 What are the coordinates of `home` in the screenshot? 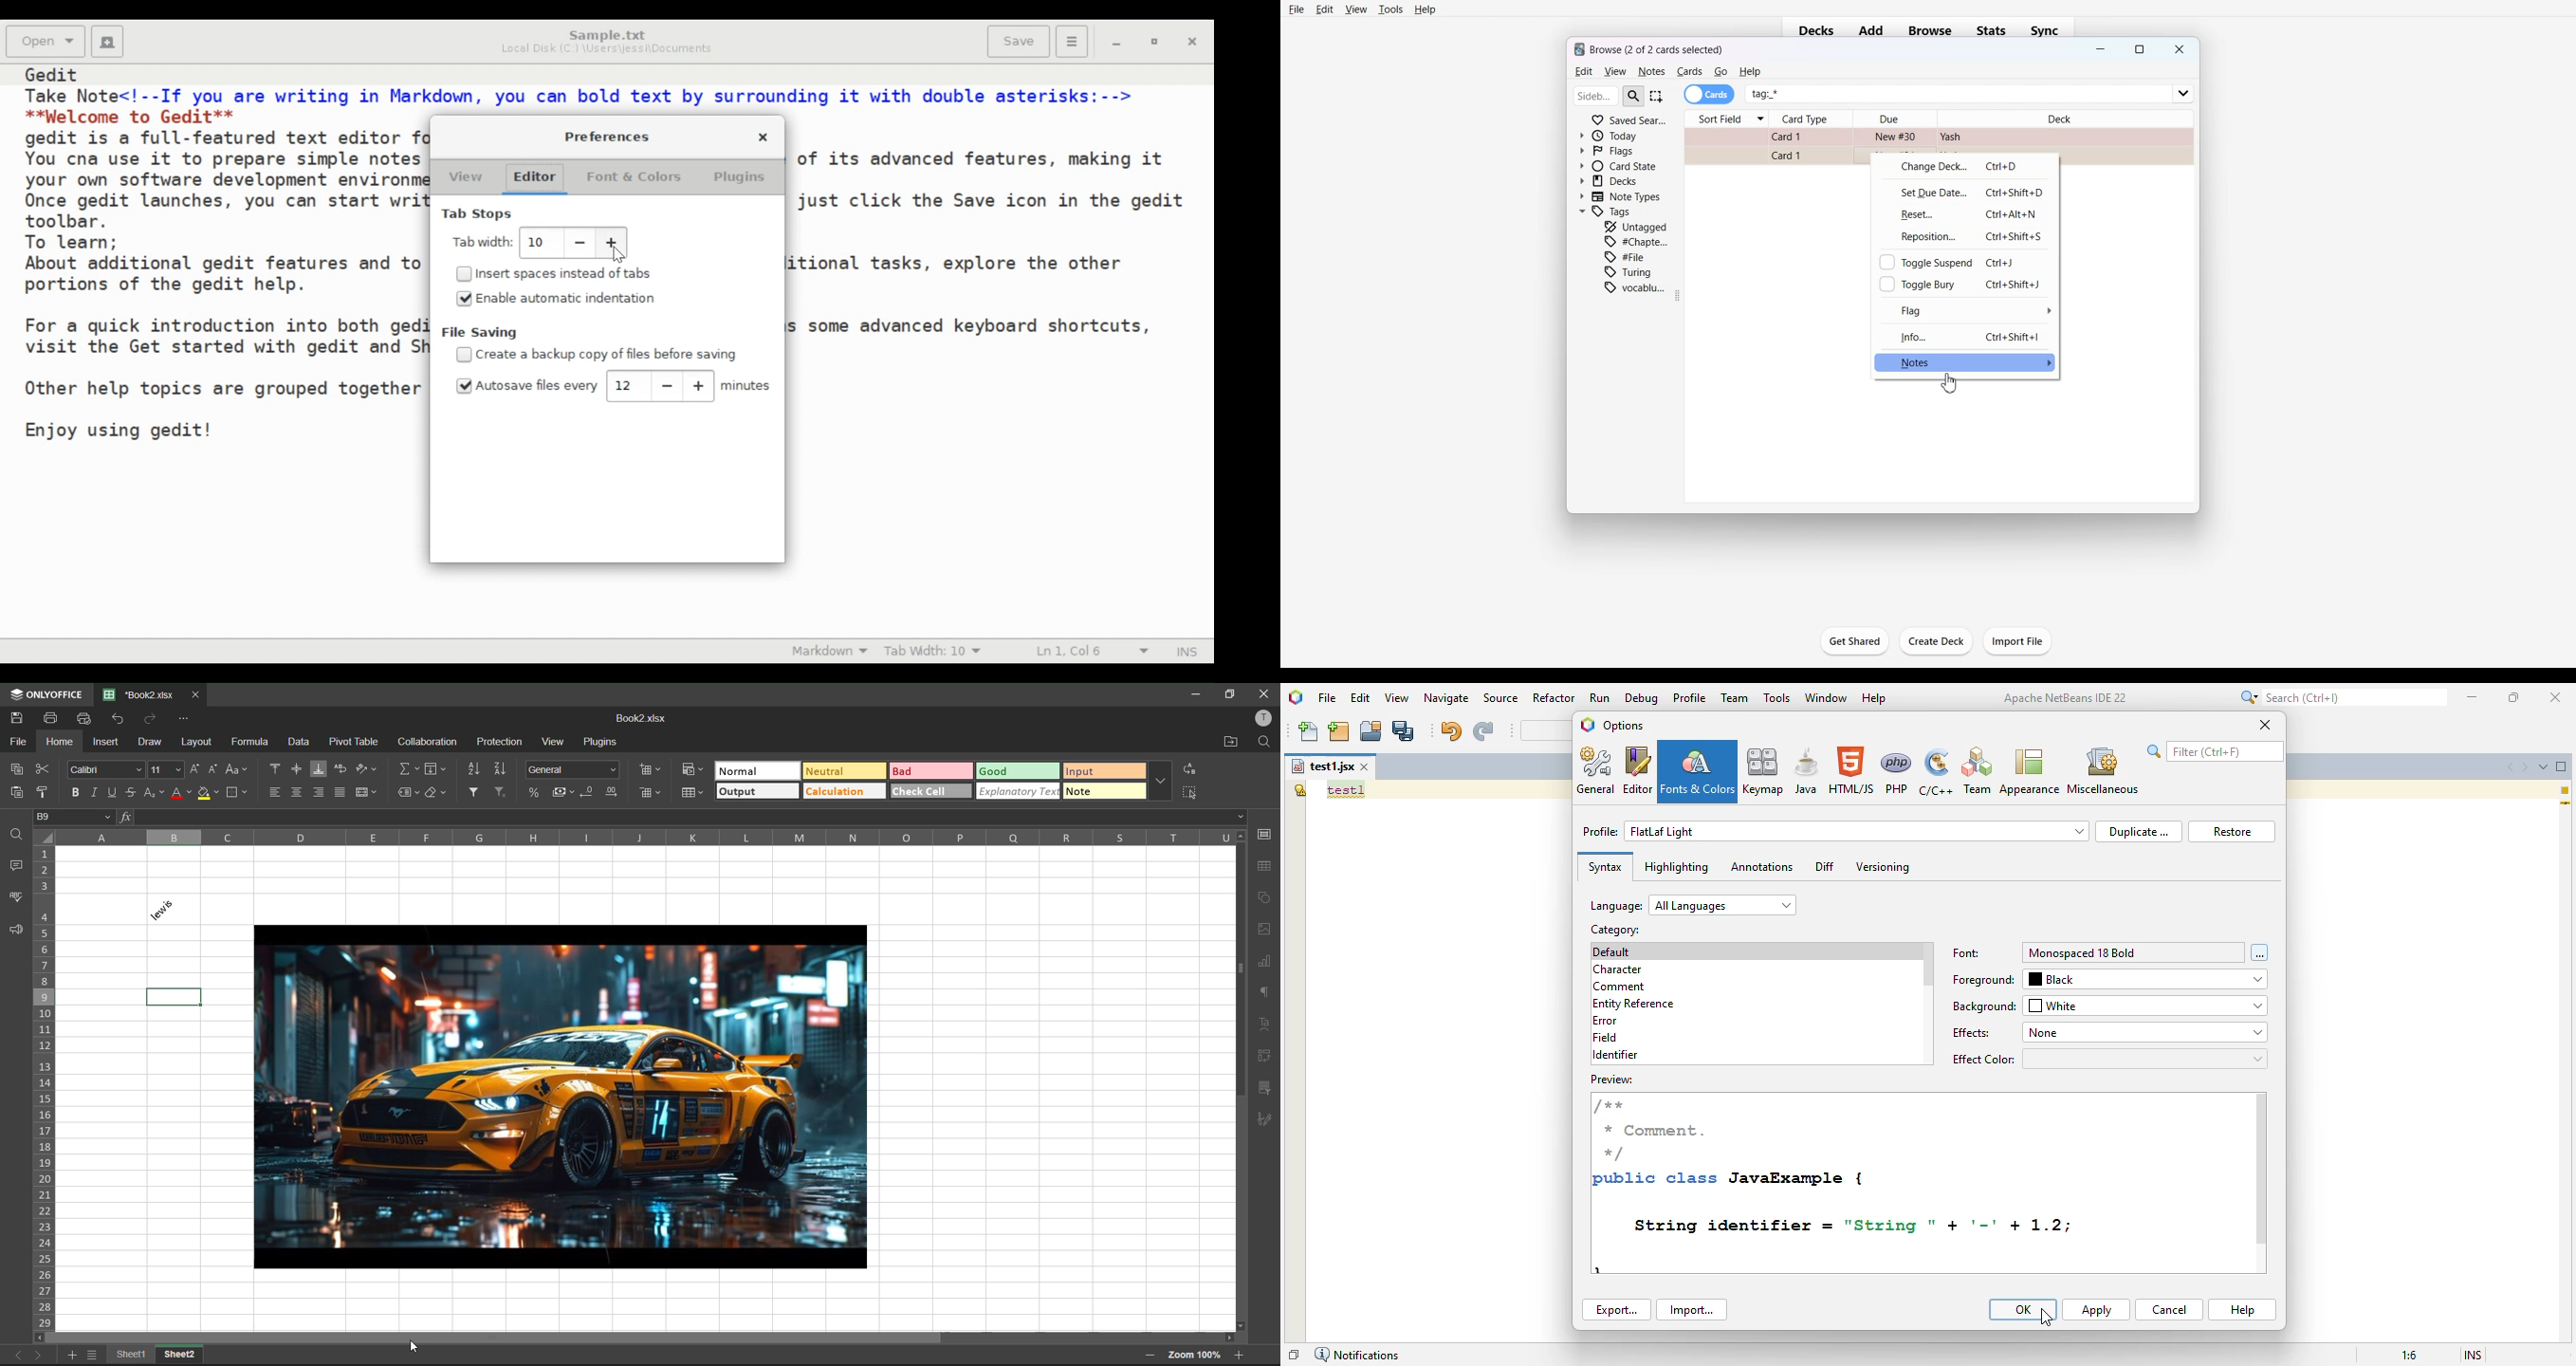 It's located at (62, 740).